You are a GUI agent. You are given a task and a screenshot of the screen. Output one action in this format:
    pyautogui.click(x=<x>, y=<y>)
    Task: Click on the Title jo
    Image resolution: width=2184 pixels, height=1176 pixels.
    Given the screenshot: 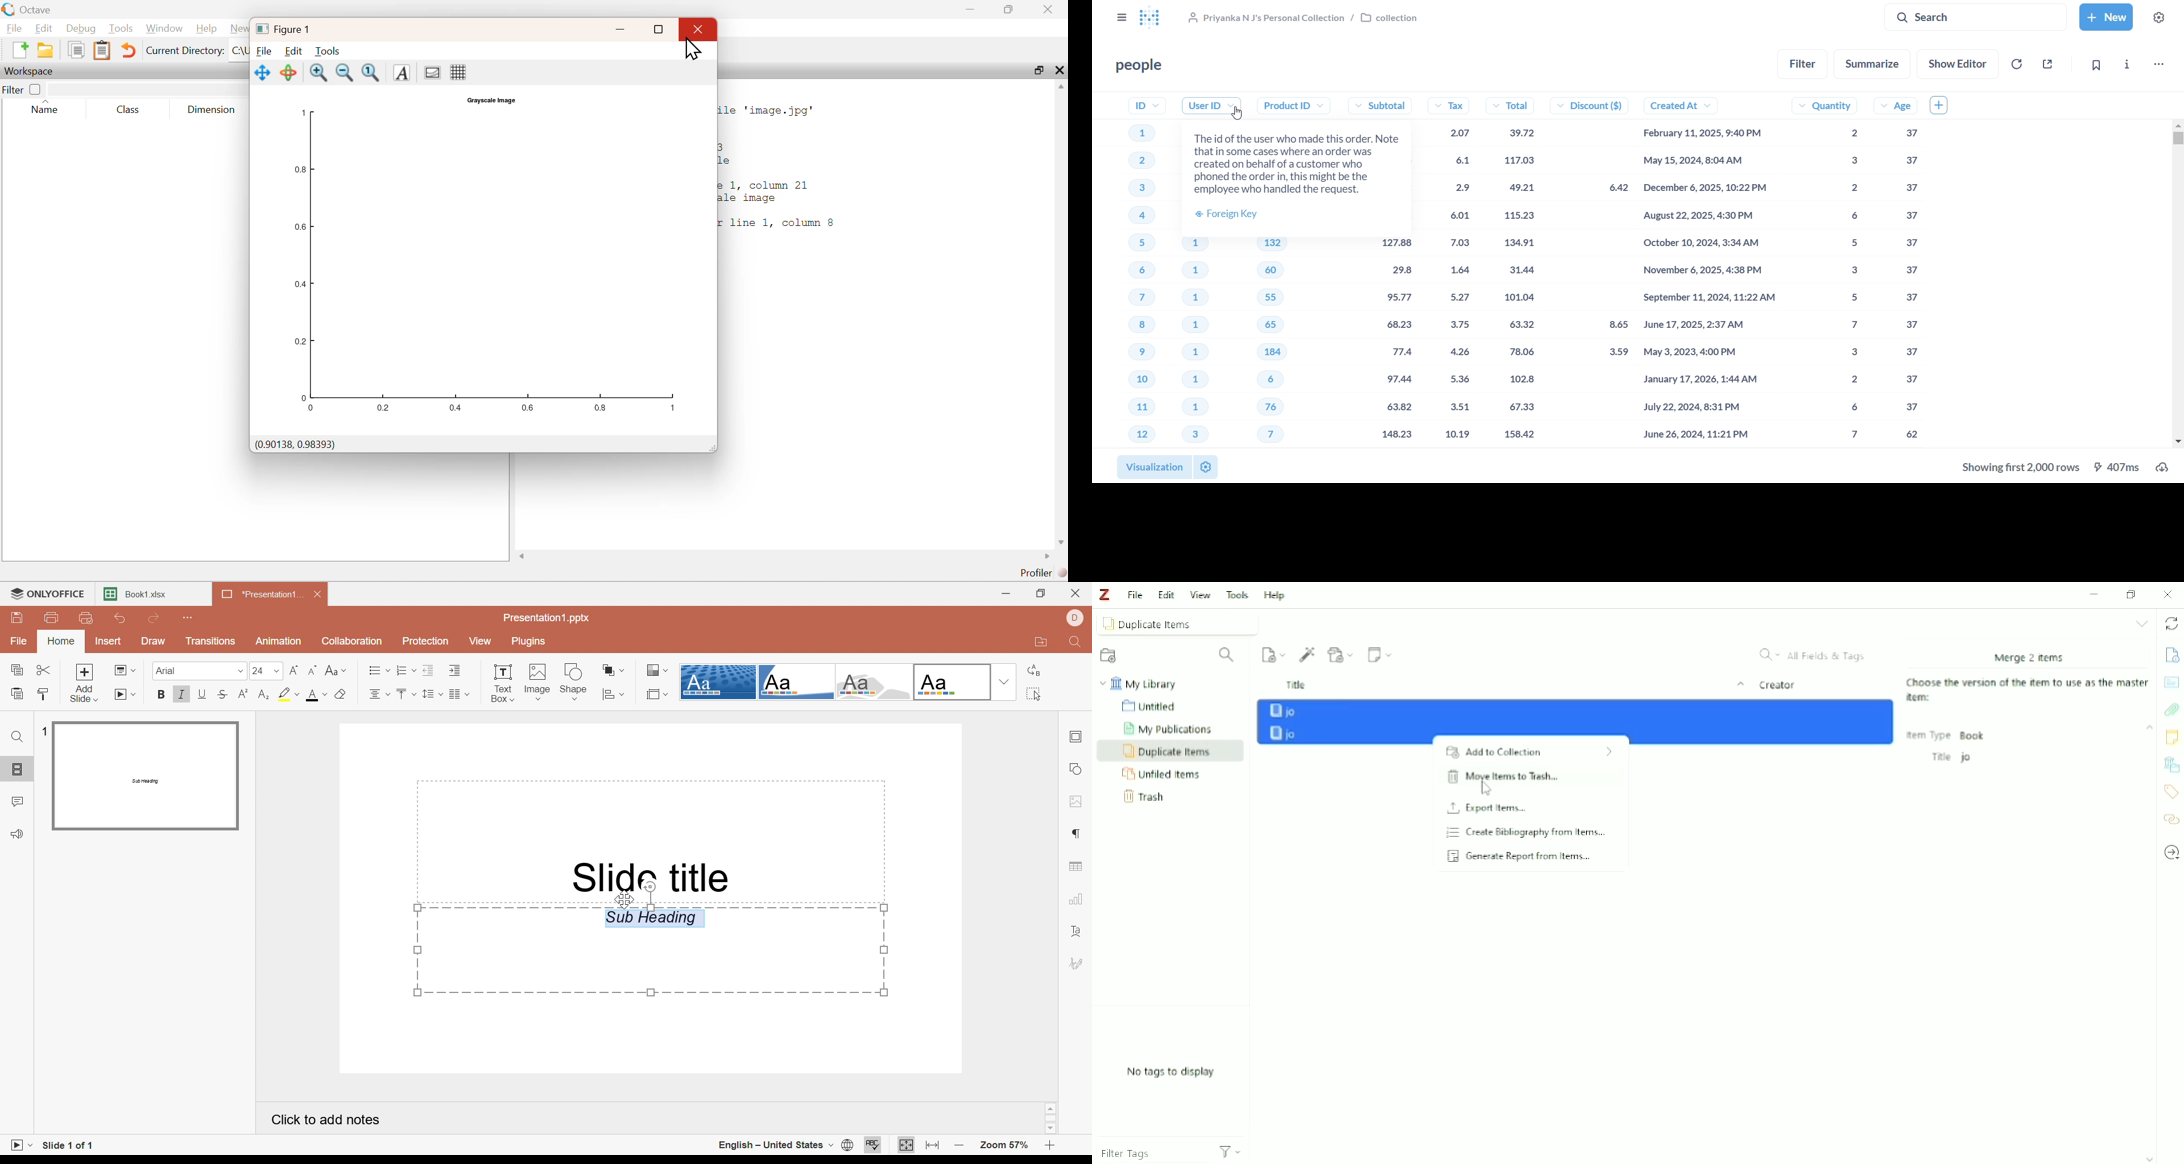 What is the action you would take?
    pyautogui.click(x=1950, y=757)
    